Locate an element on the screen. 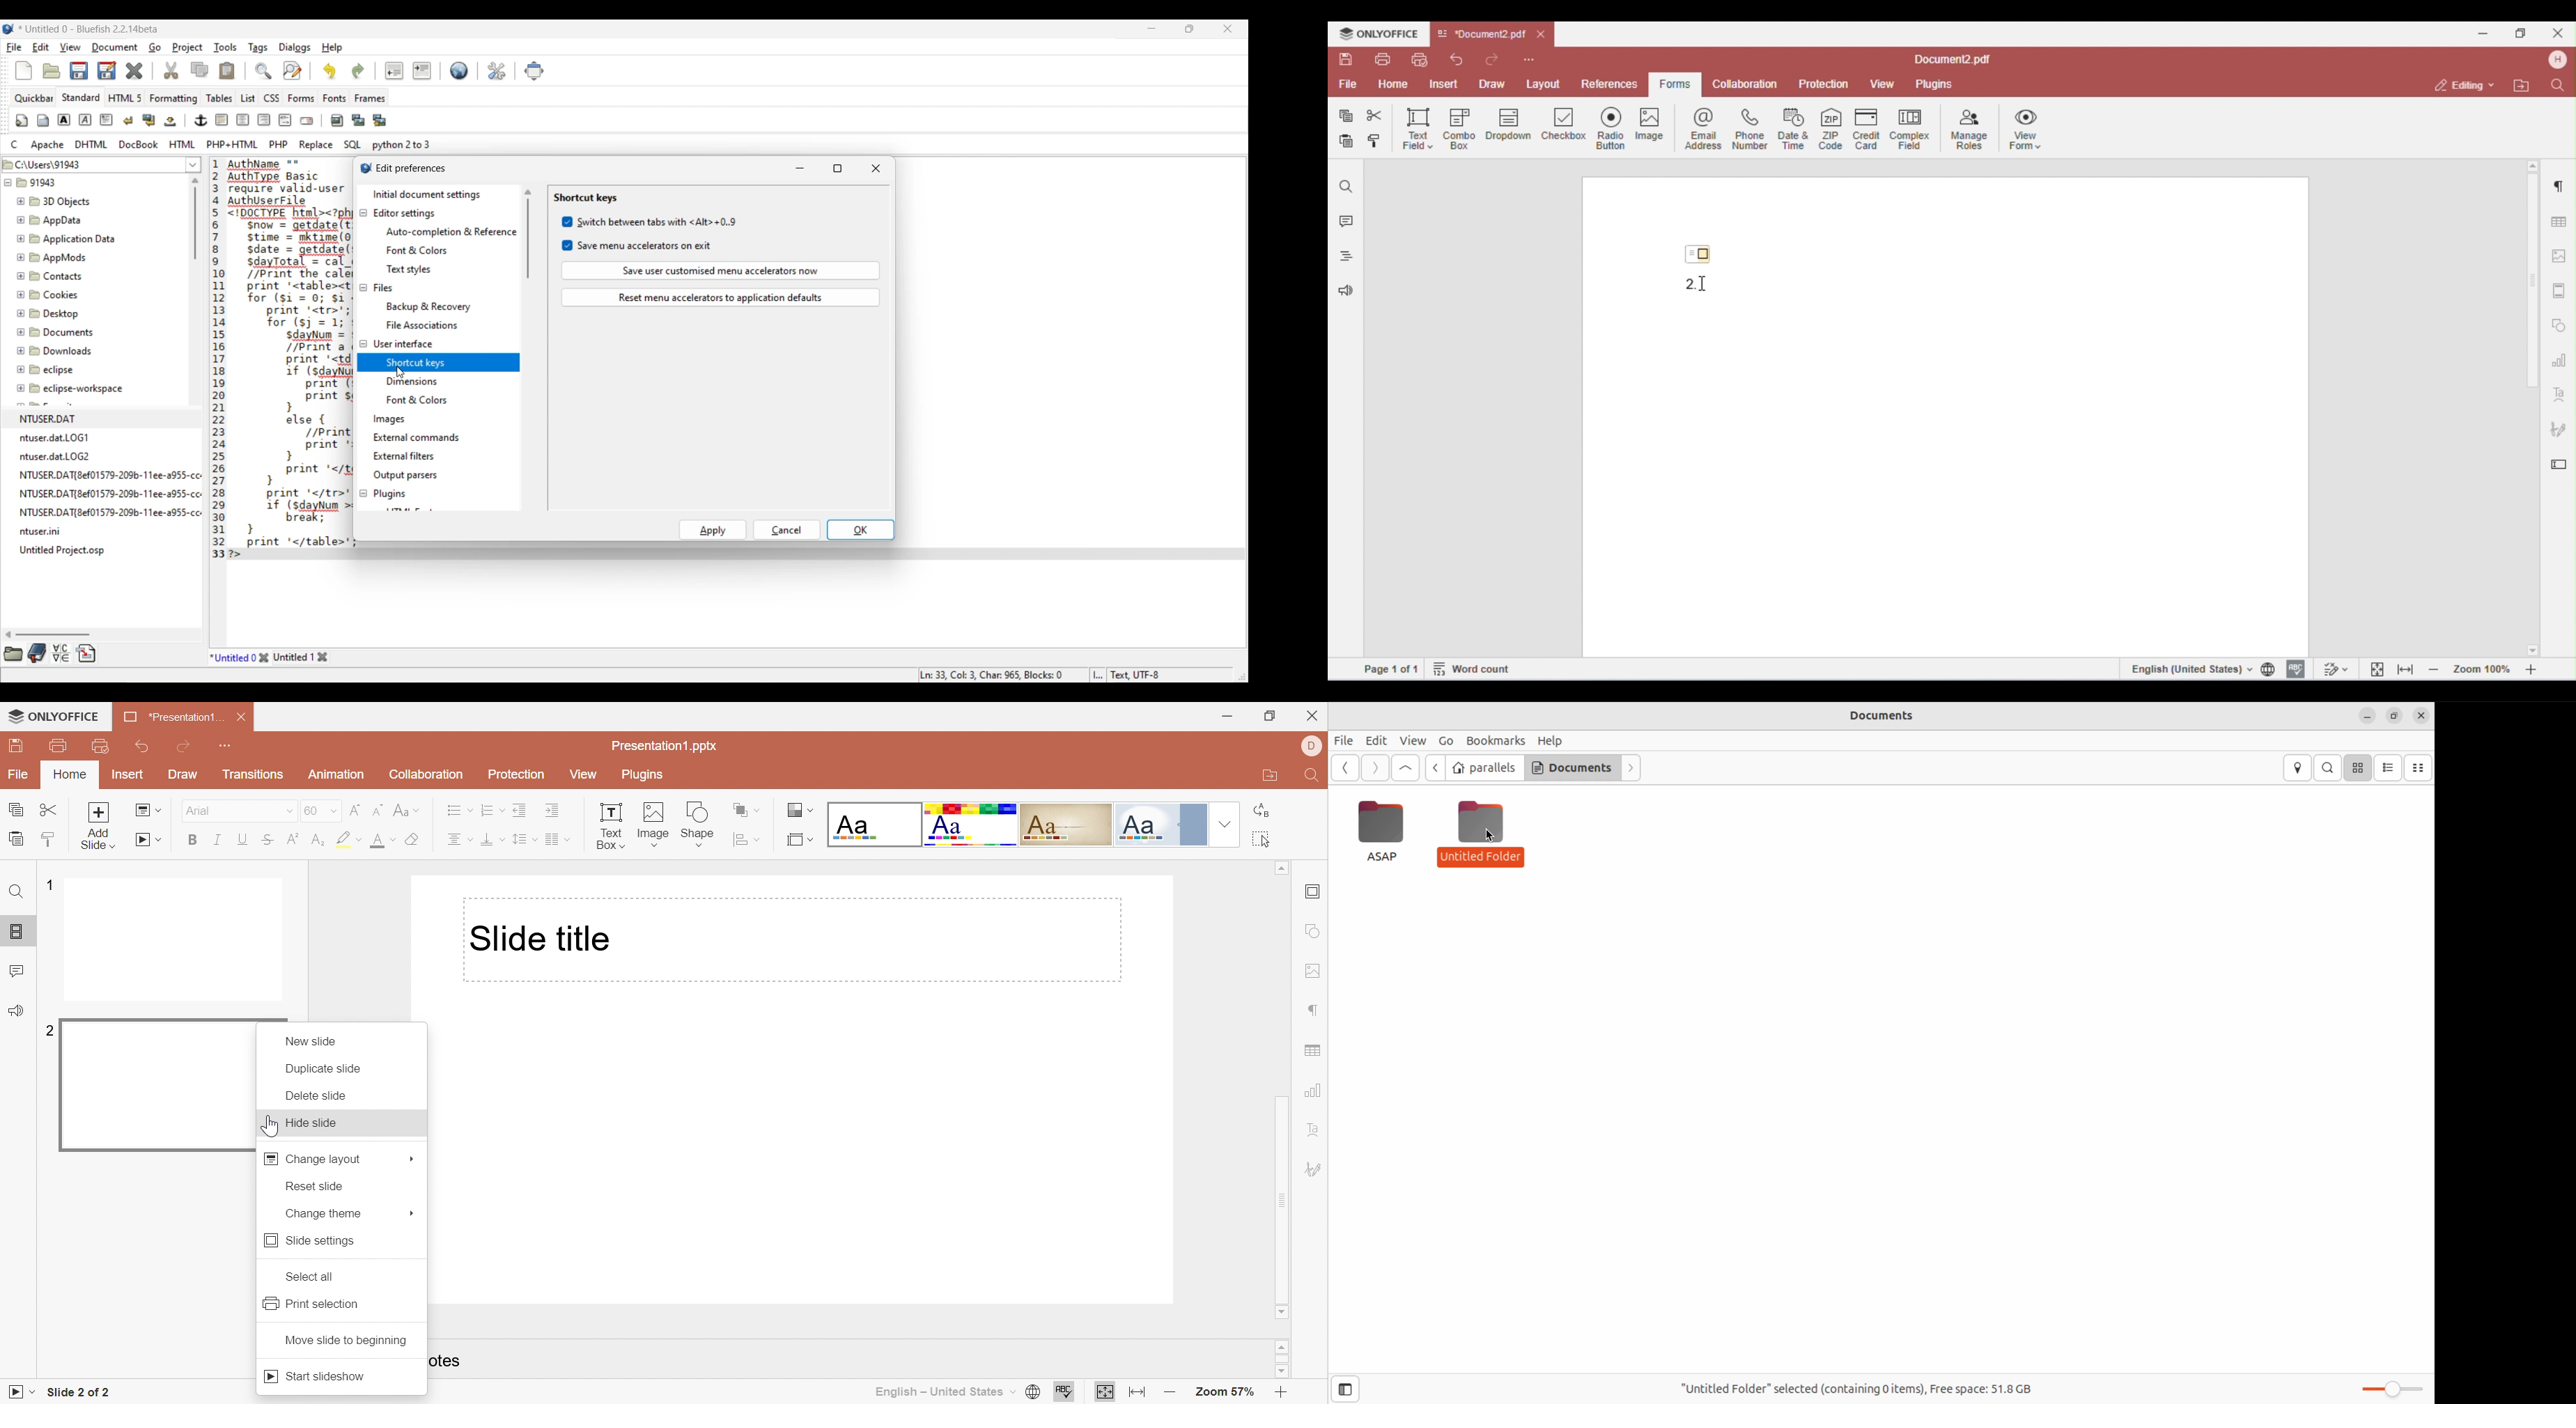 This screenshot has height=1428, width=2576. Cut is located at coordinates (171, 71).